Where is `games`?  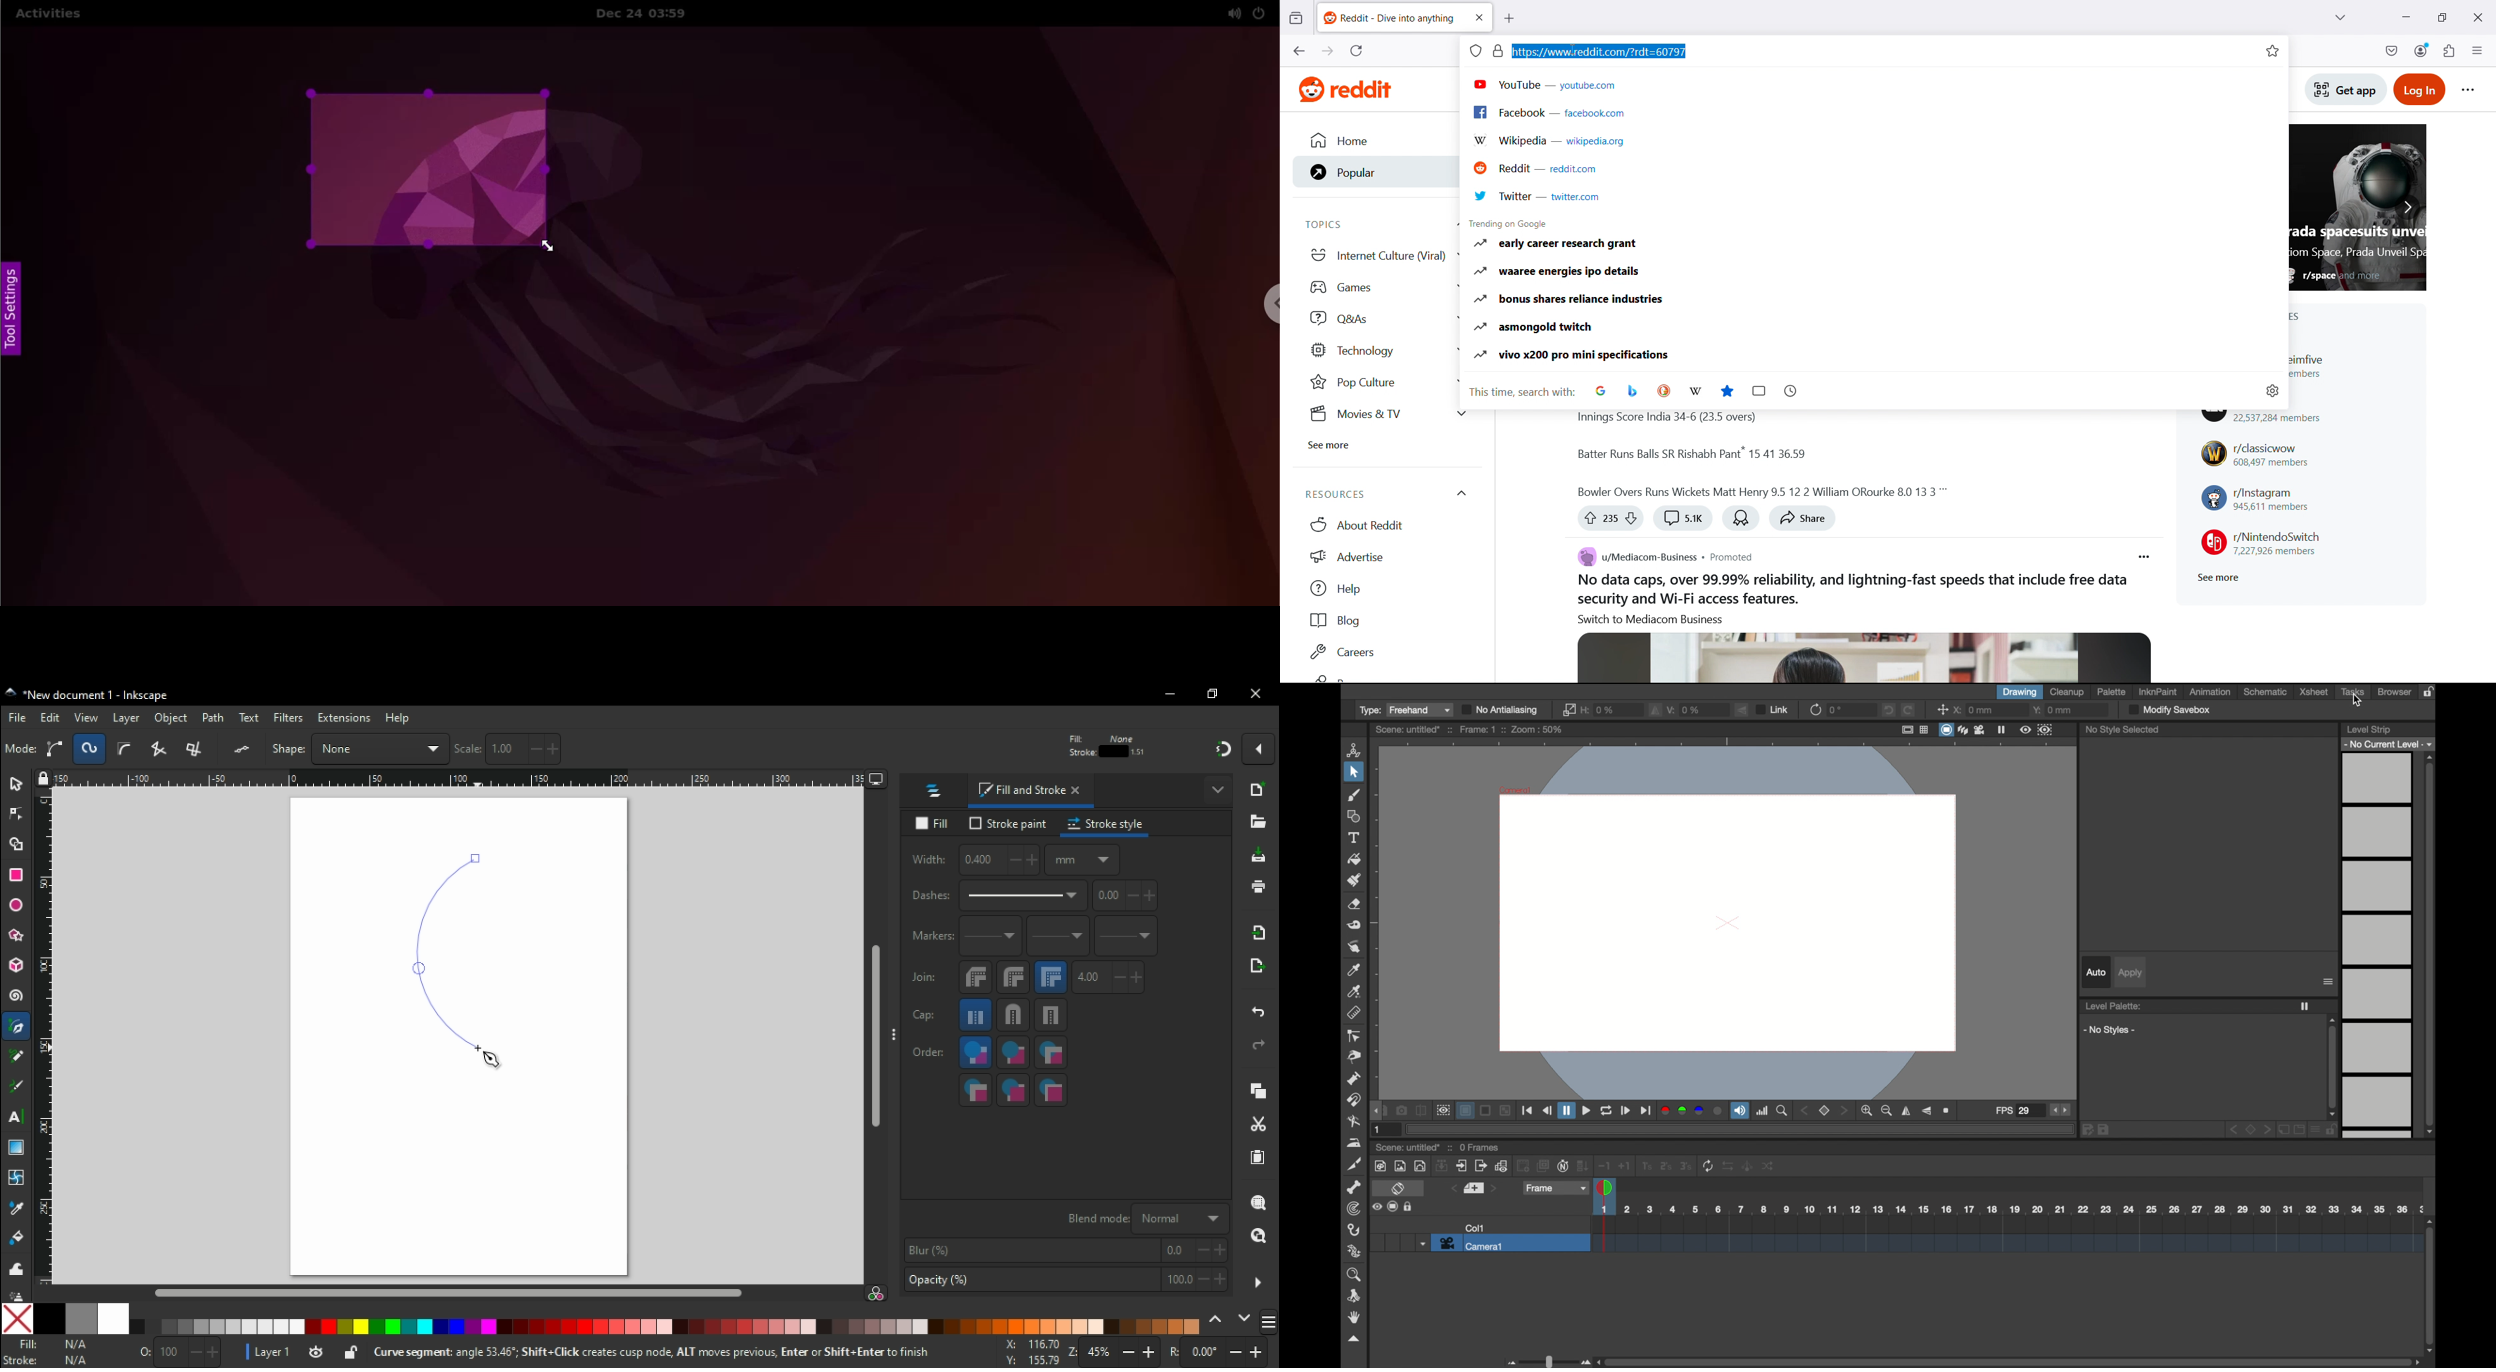 games is located at coordinates (1375, 286).